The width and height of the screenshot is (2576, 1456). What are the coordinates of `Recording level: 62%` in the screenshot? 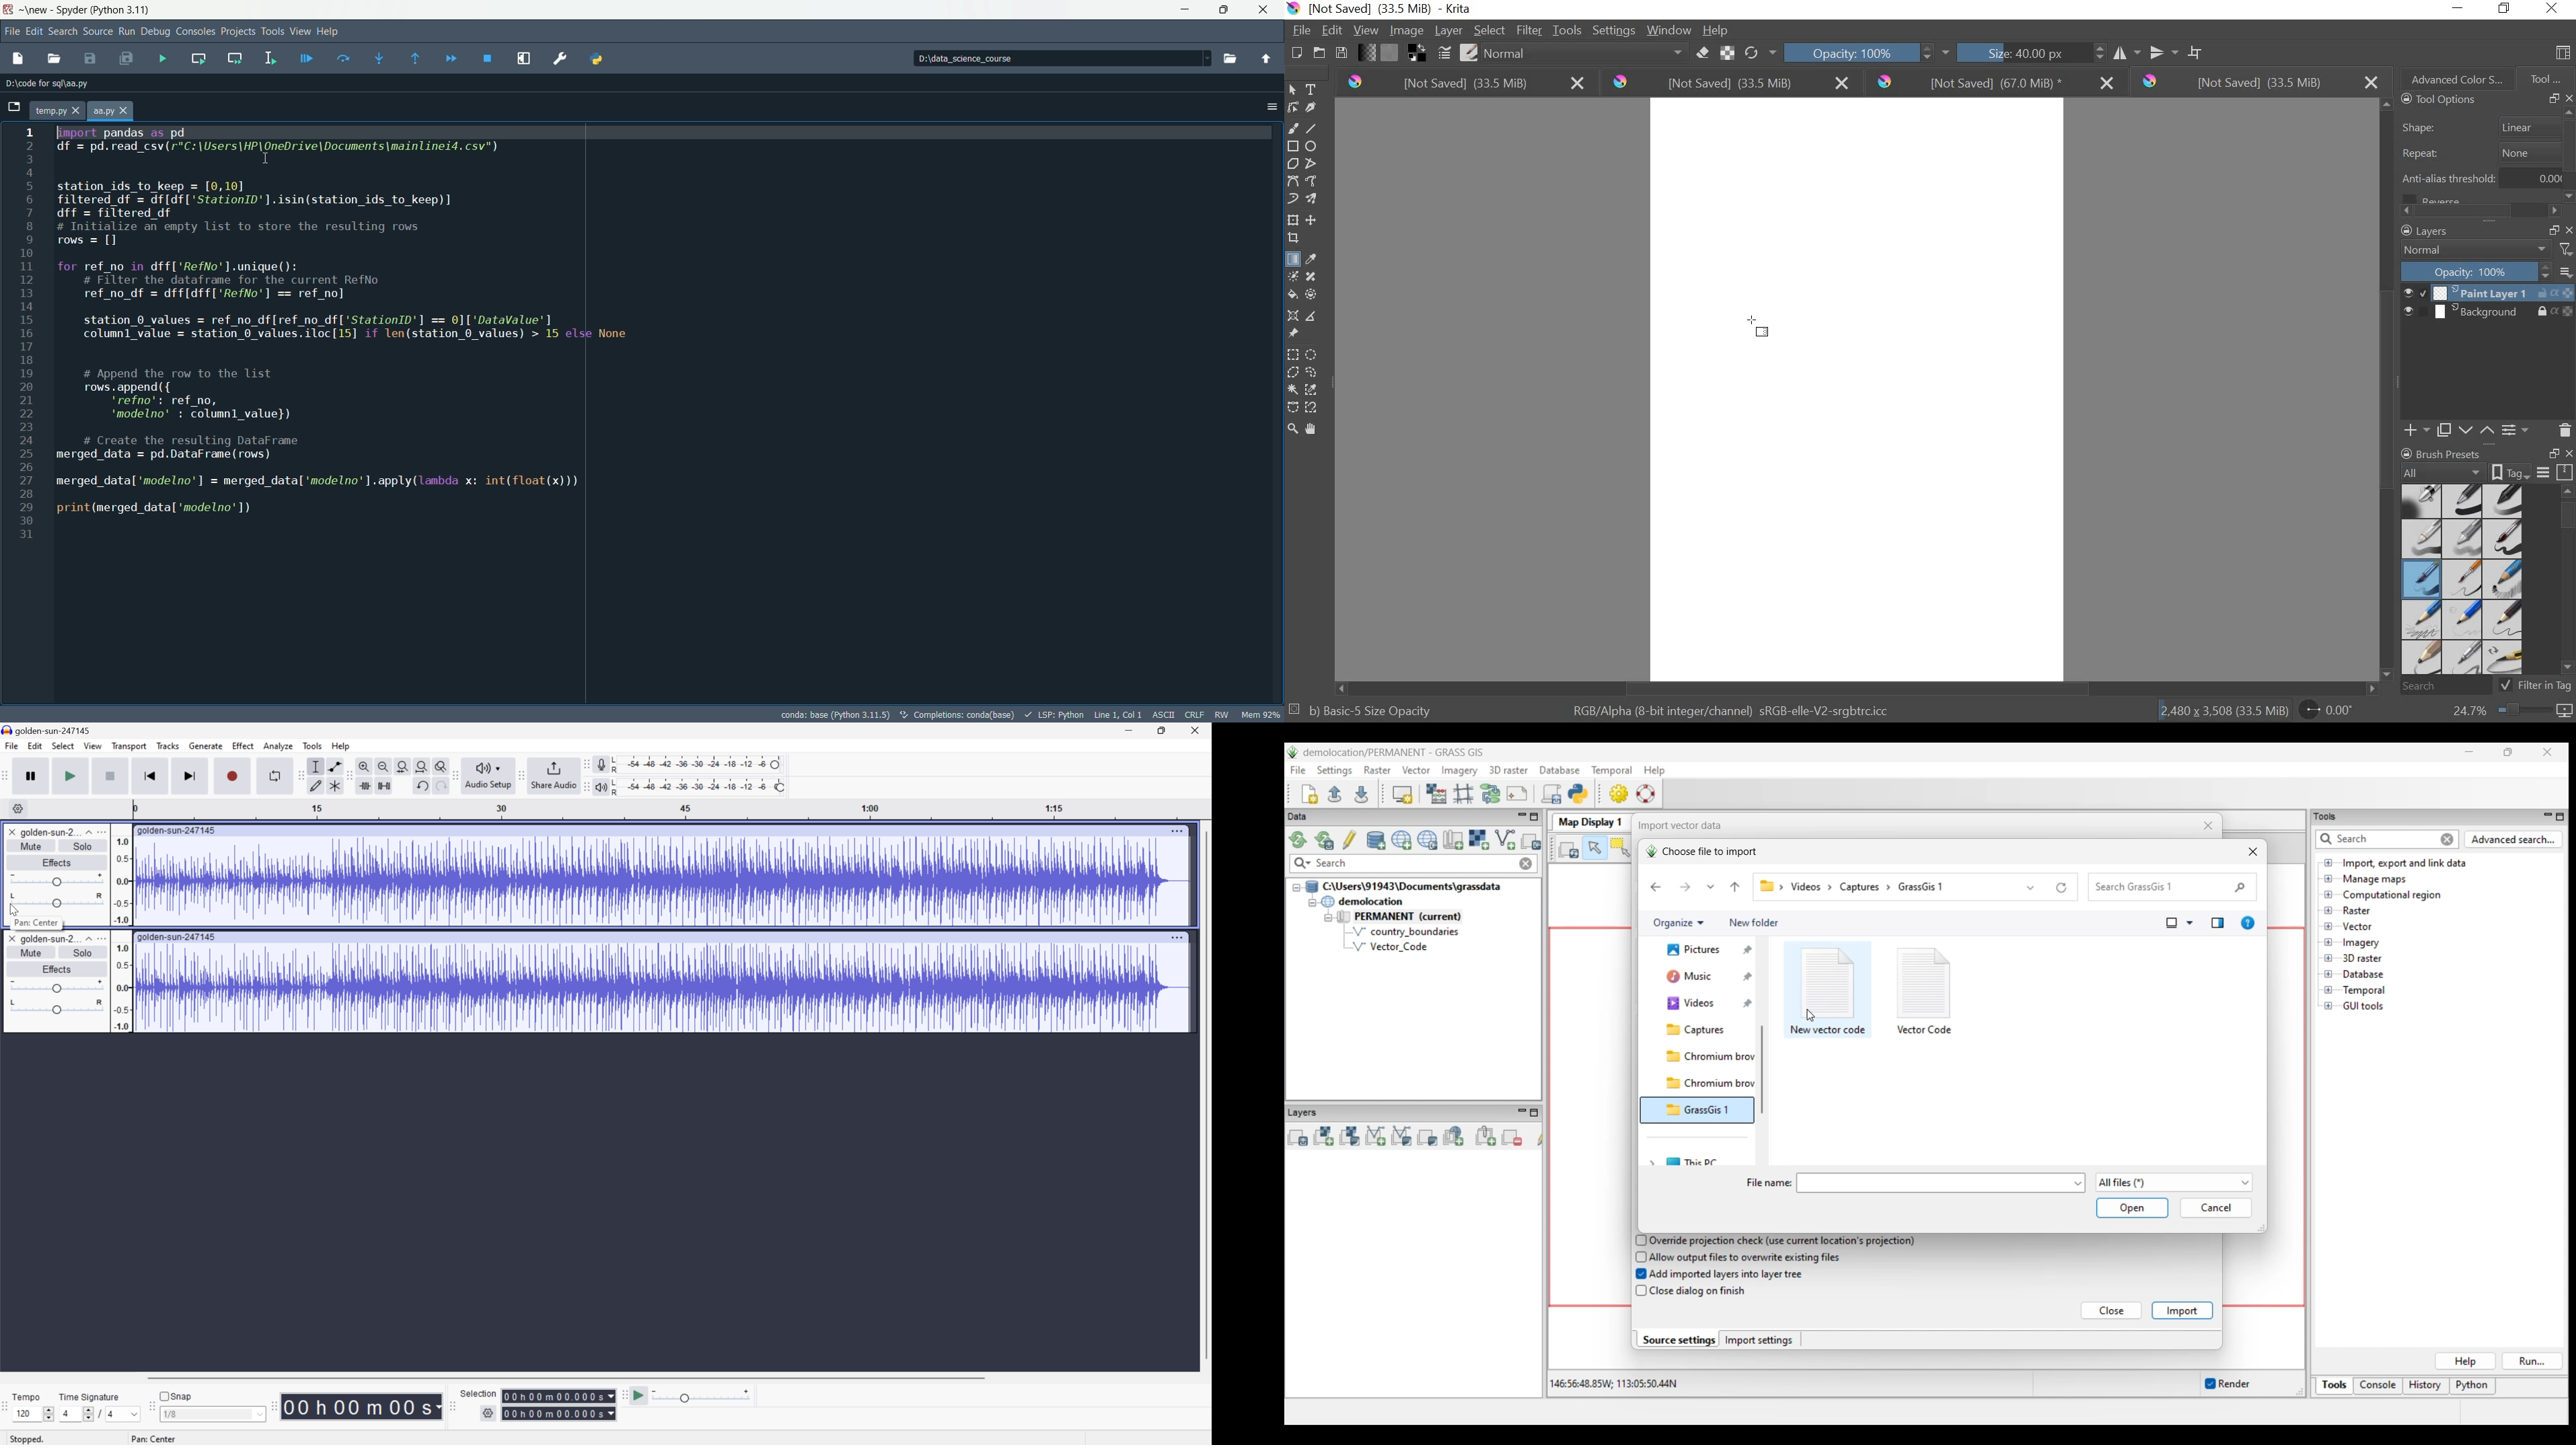 It's located at (698, 763).